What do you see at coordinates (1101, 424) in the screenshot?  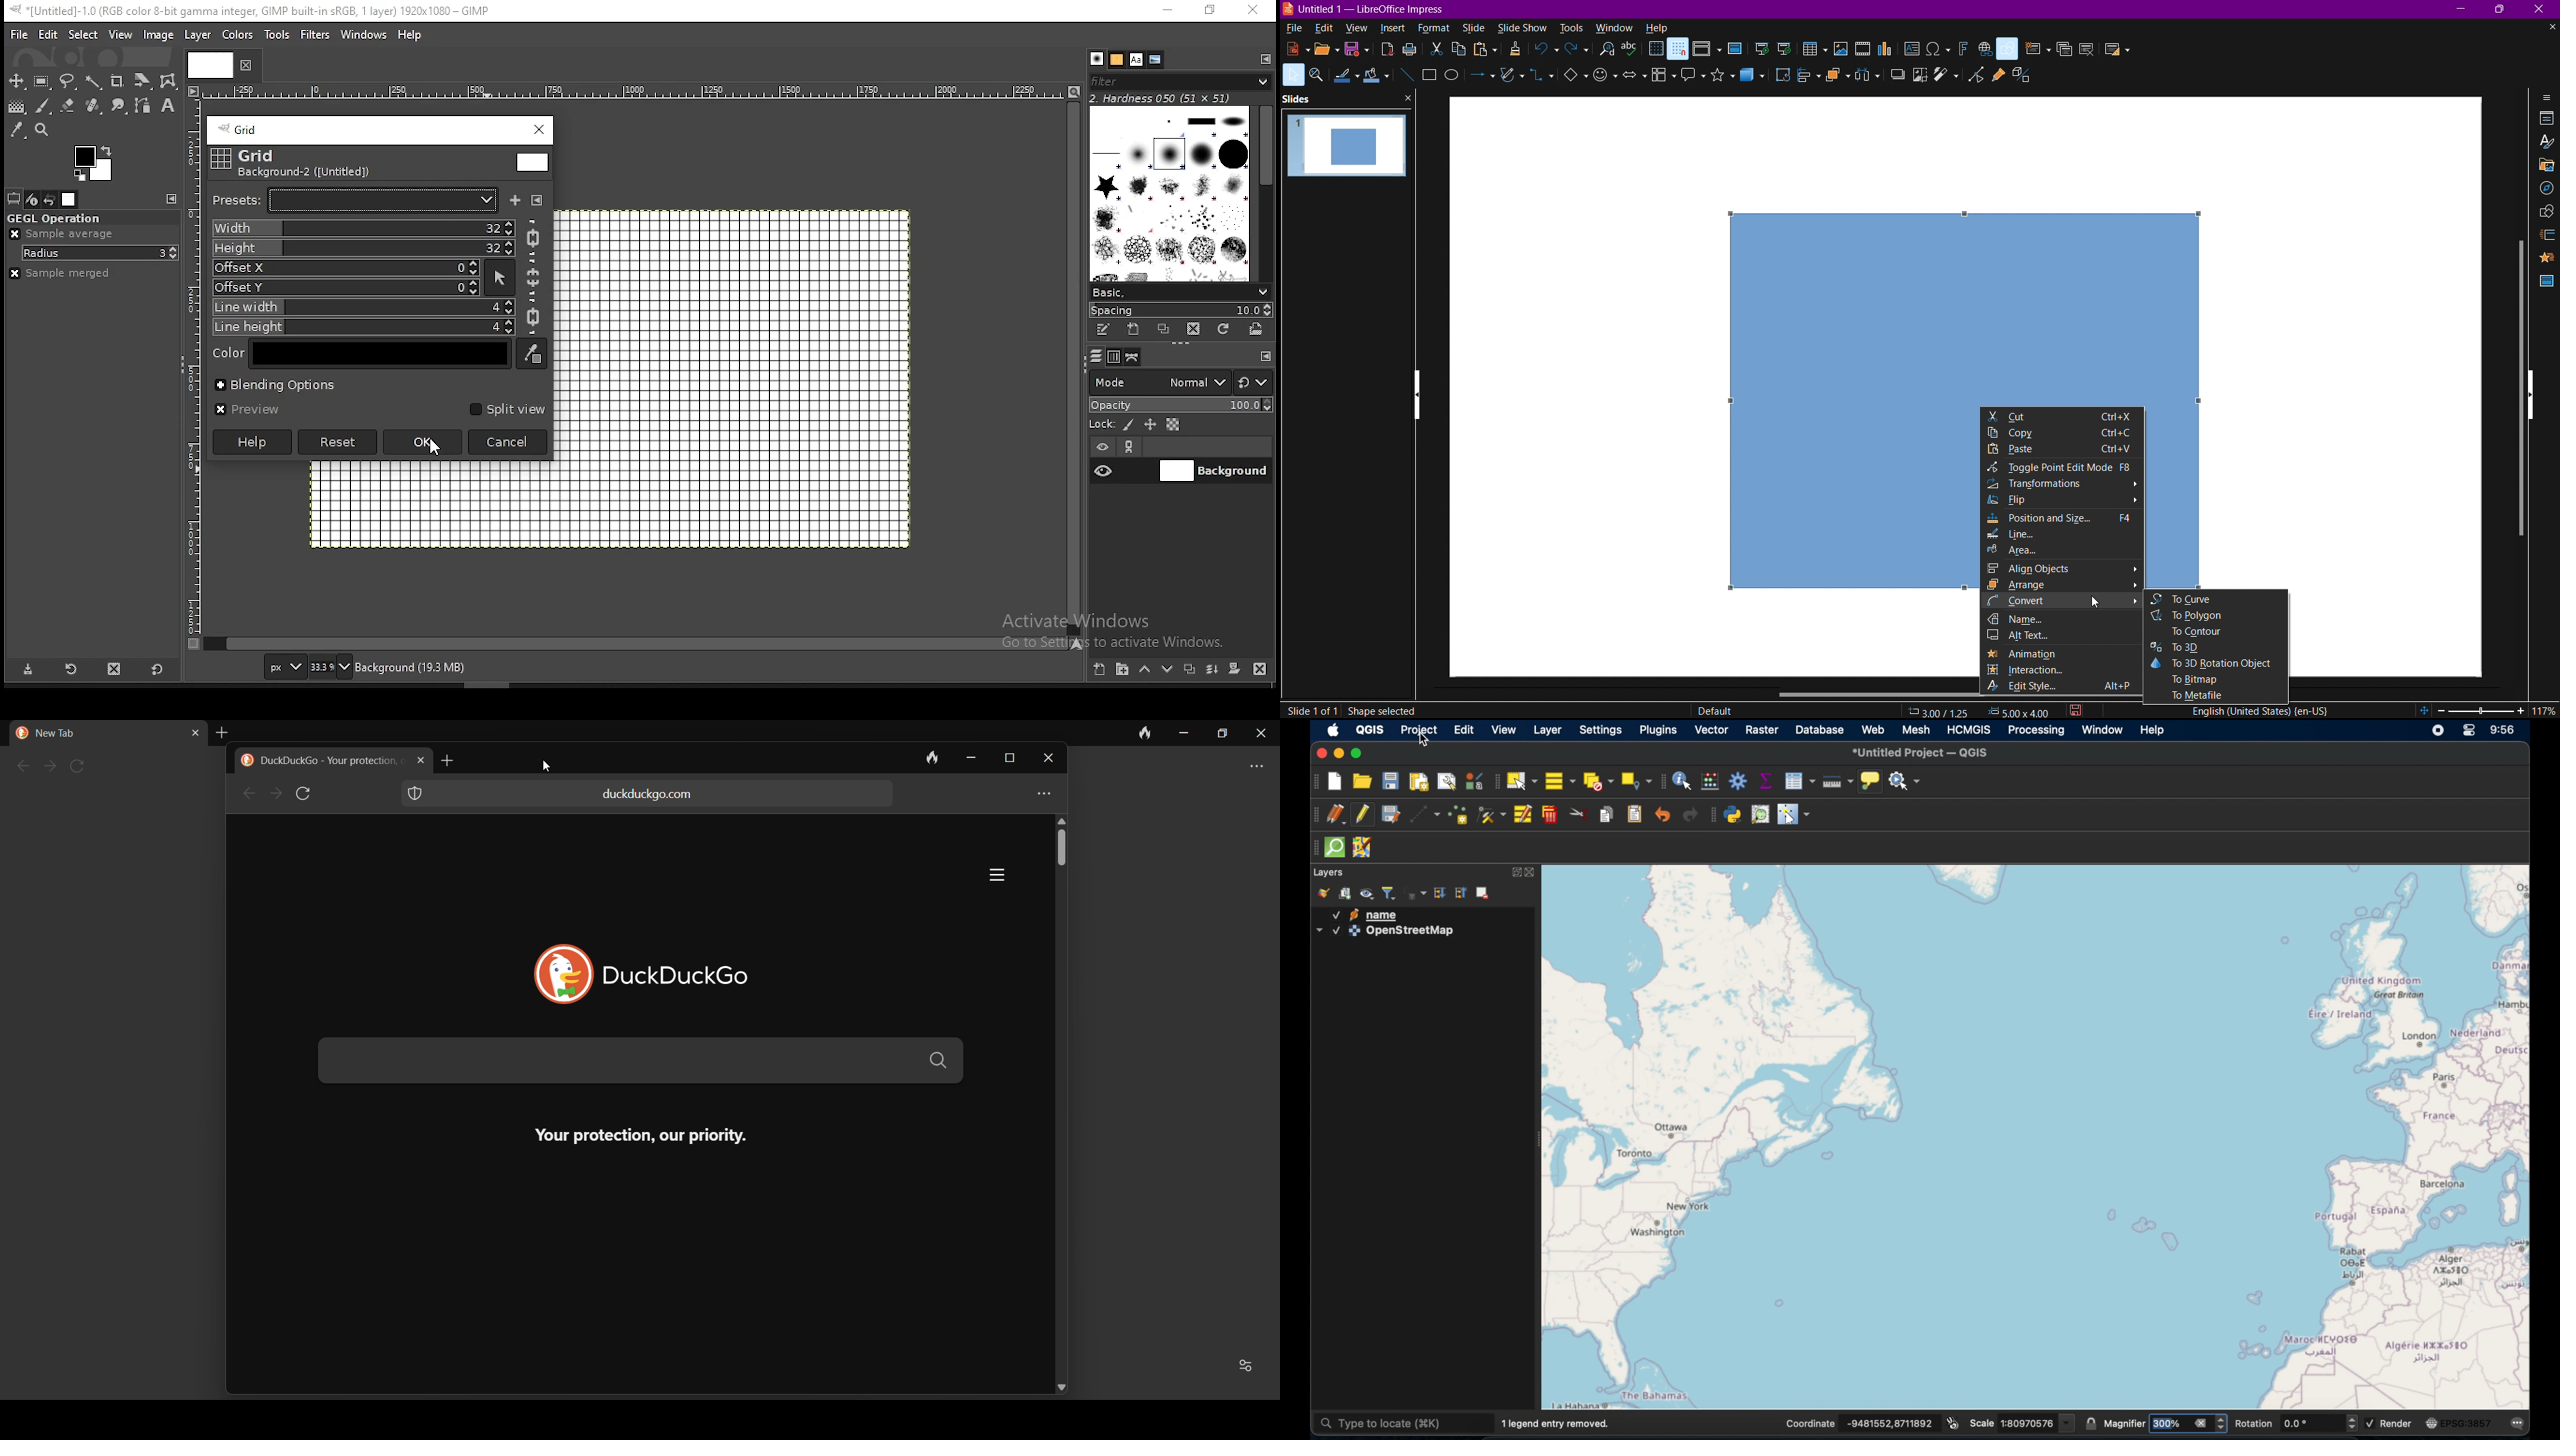 I see `lock` at bounding box center [1101, 424].